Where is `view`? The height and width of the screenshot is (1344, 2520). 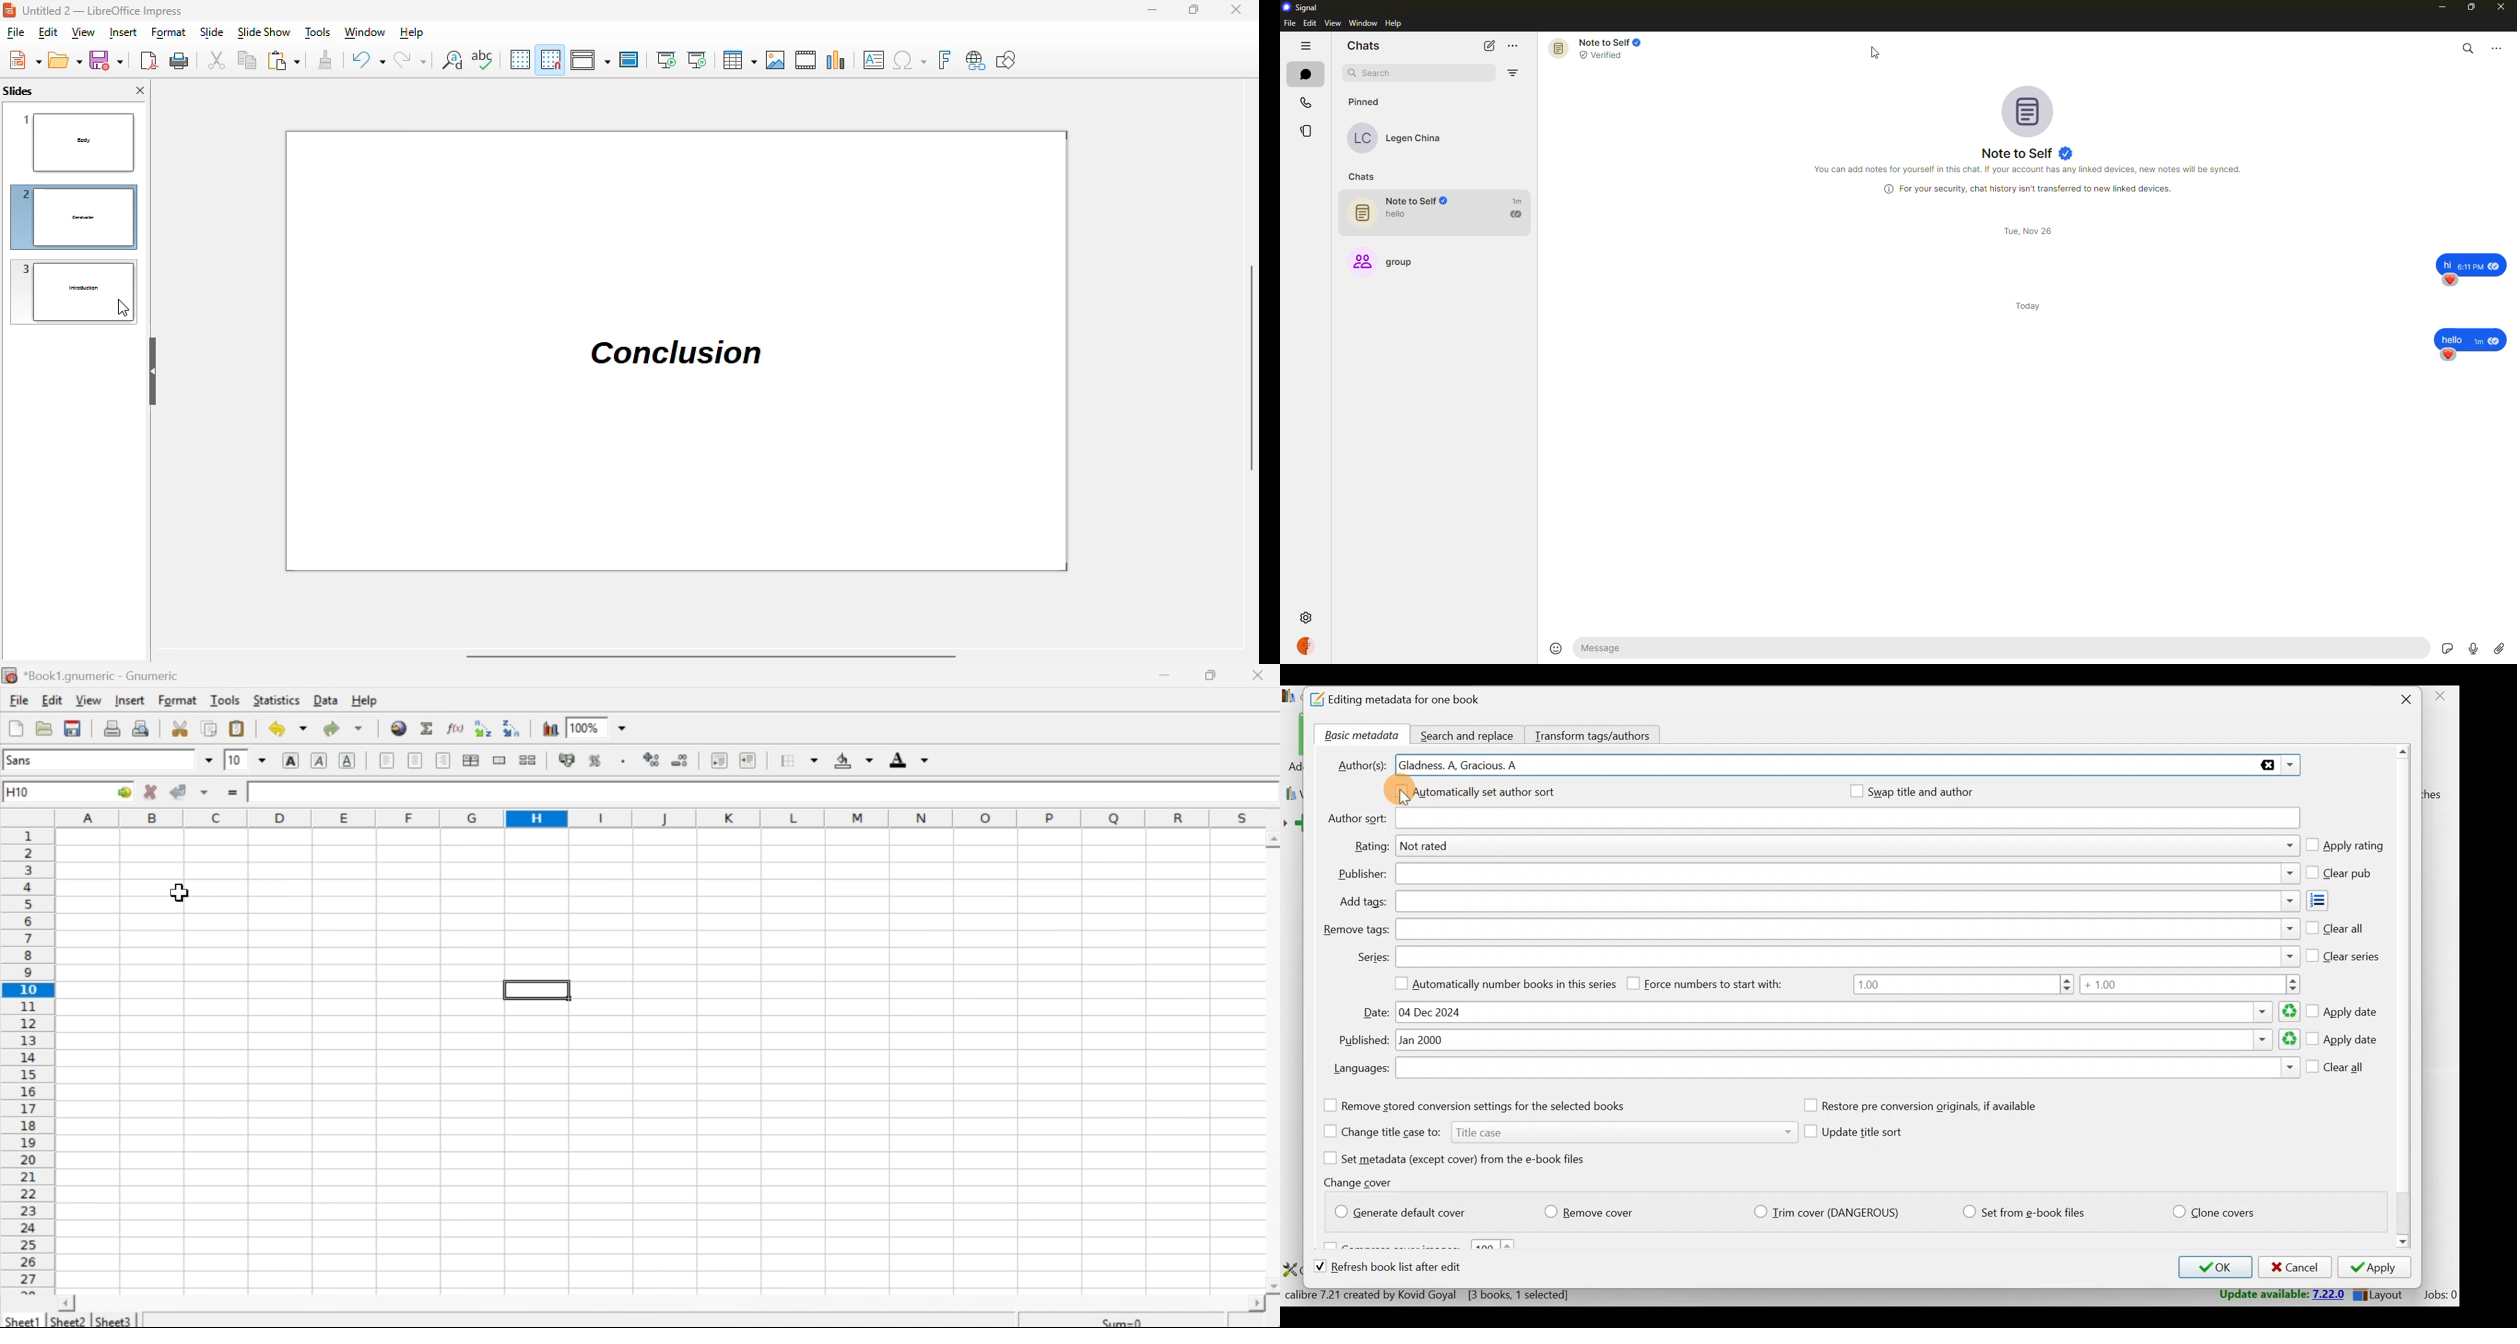
view is located at coordinates (1332, 23).